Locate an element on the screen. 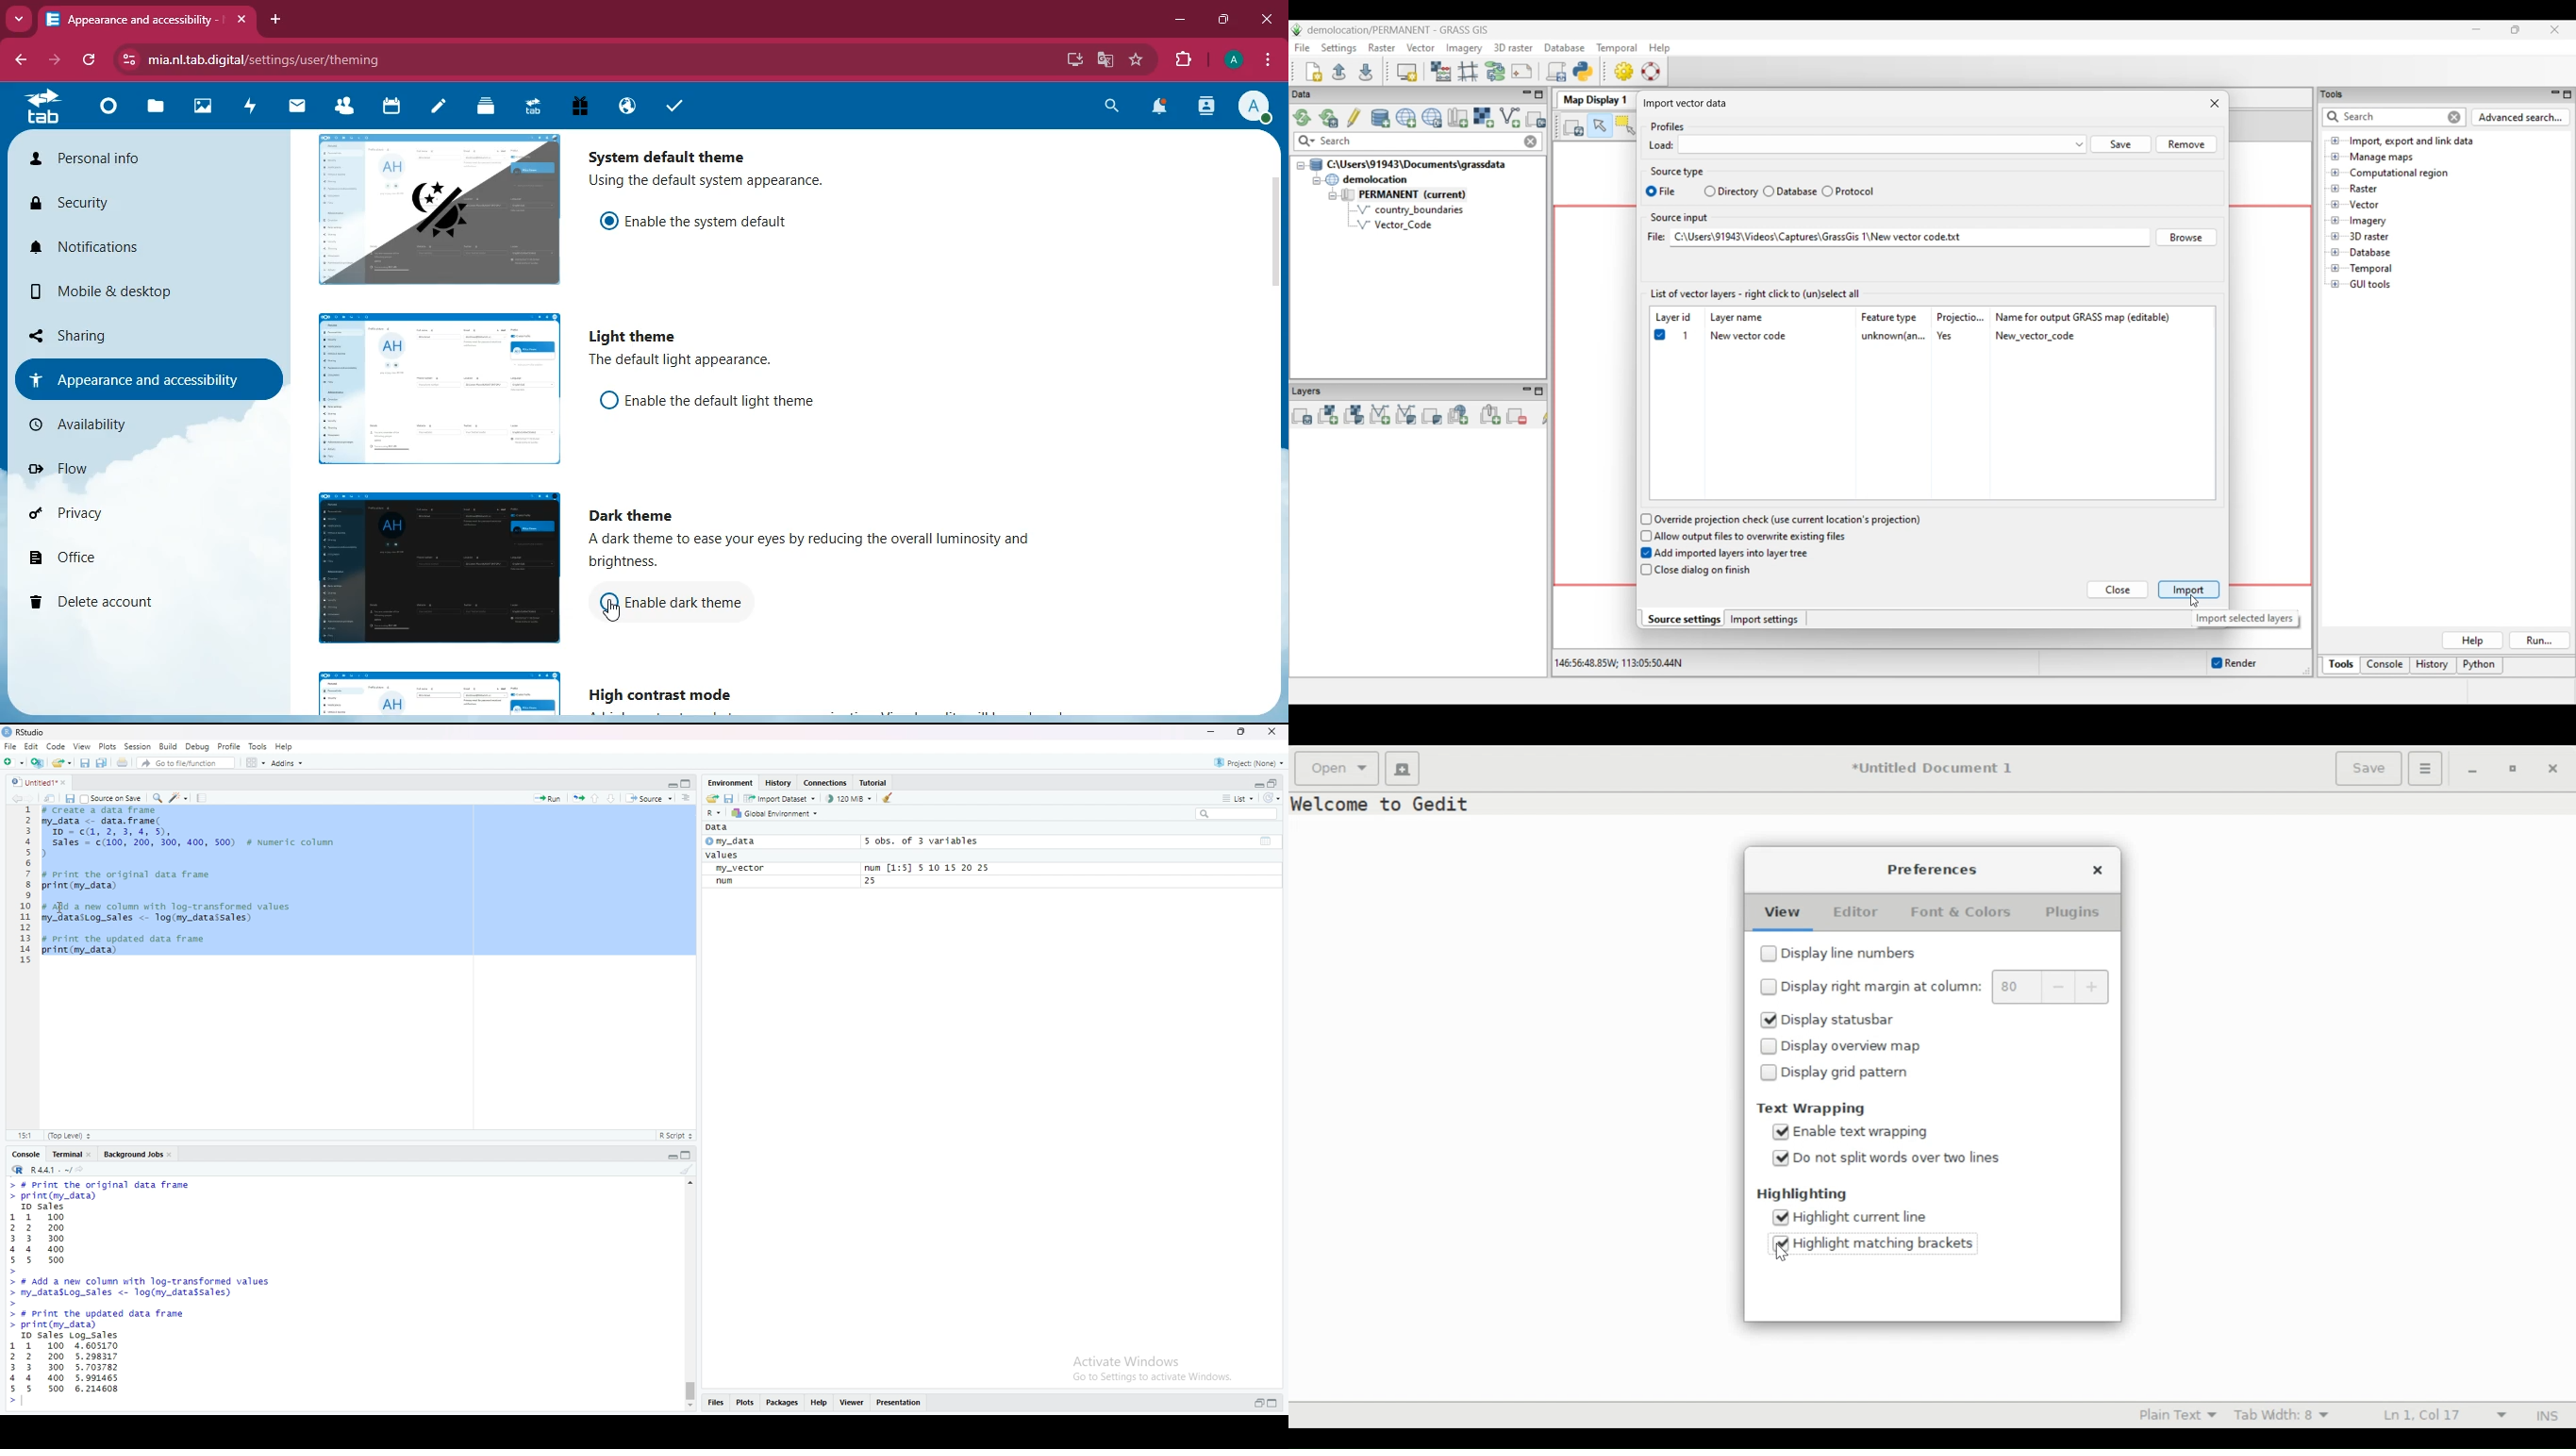 The image size is (2576, 1456). num [1:5] 5 10 15 20 25 is located at coordinates (925, 867).